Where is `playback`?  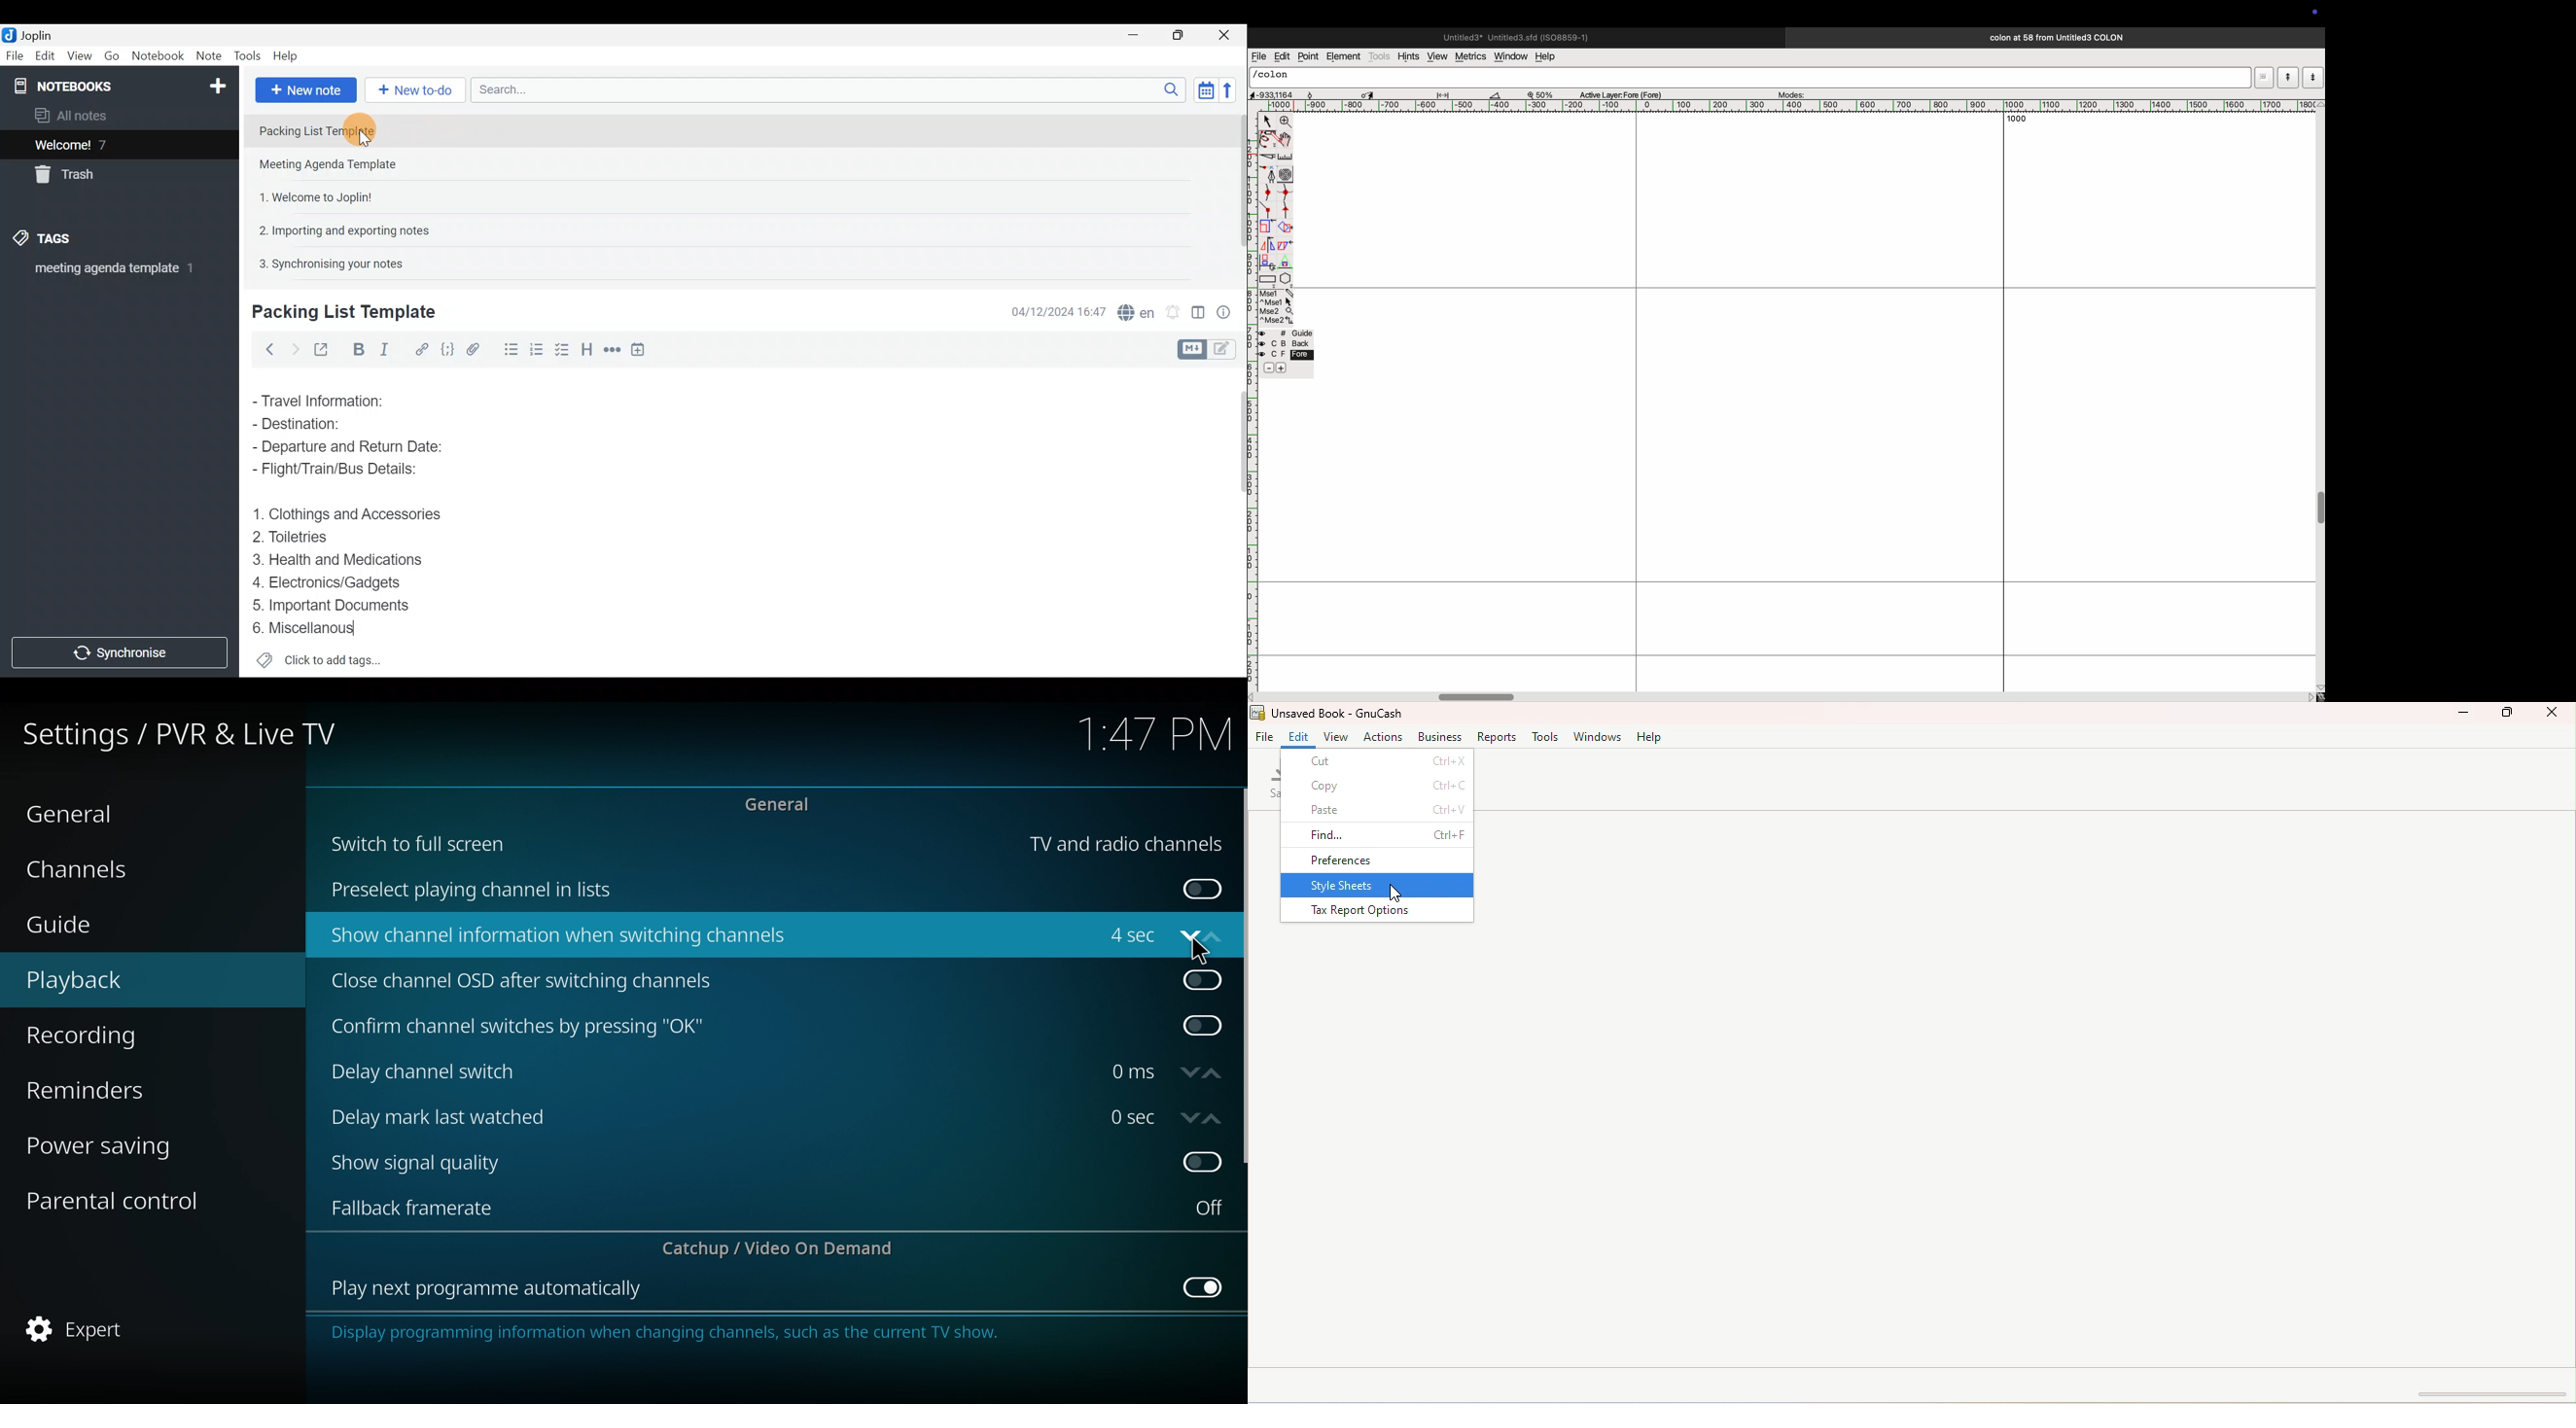
playback is located at coordinates (114, 981).